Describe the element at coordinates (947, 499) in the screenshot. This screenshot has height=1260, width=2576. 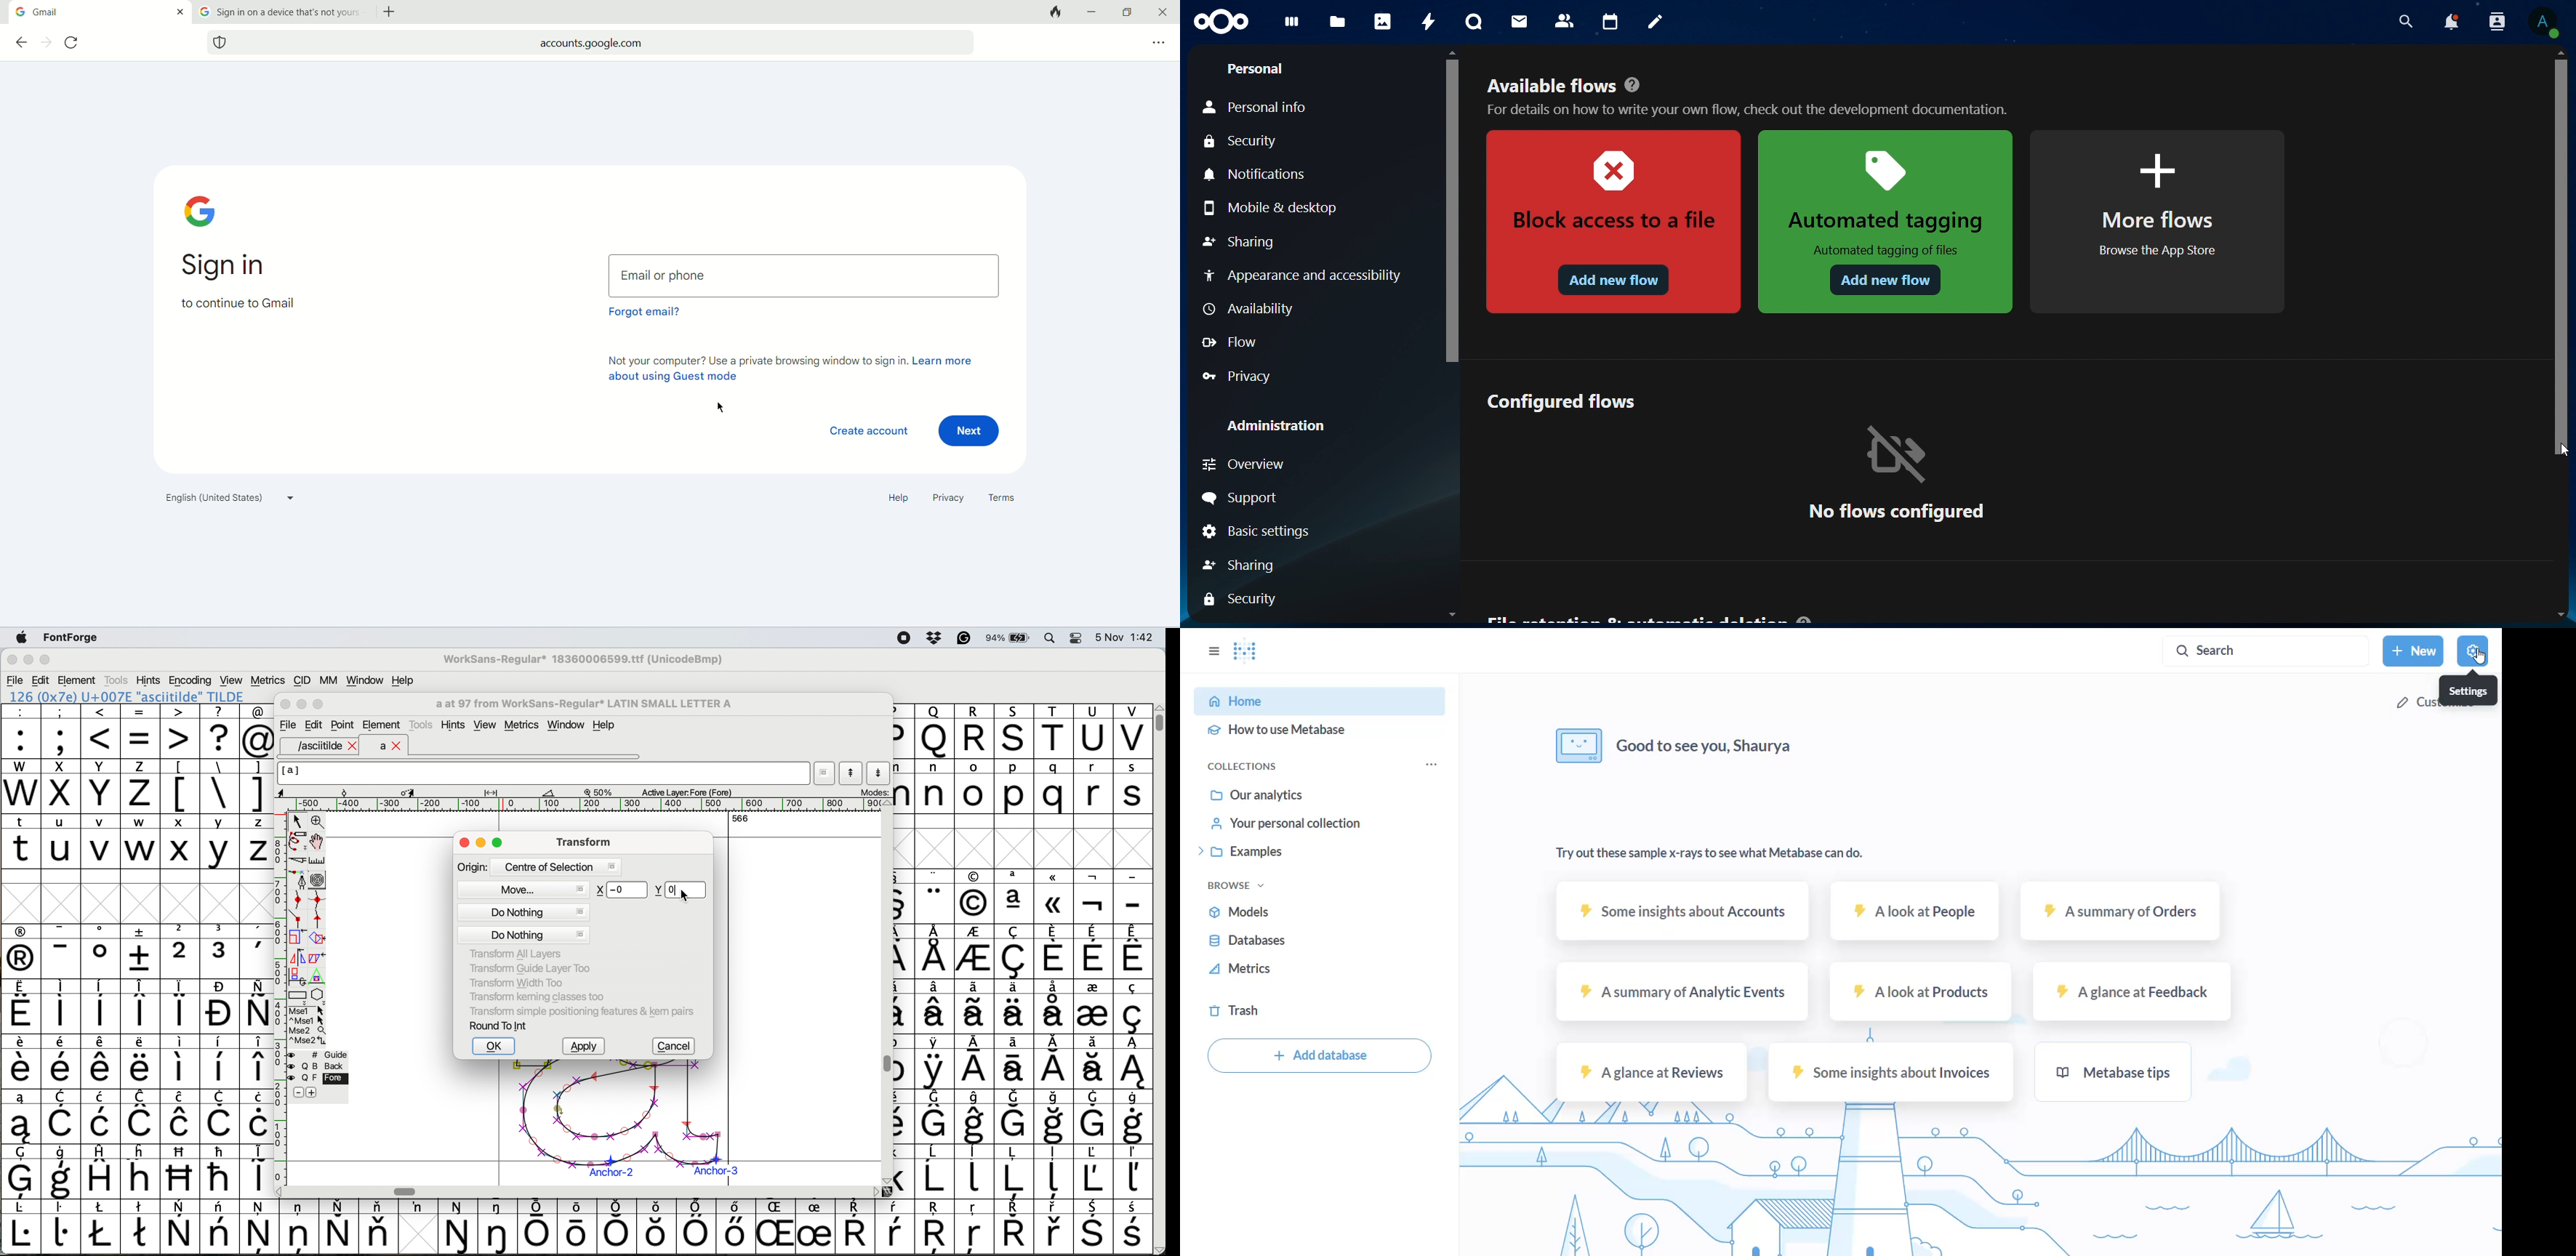
I see `privacy` at that location.